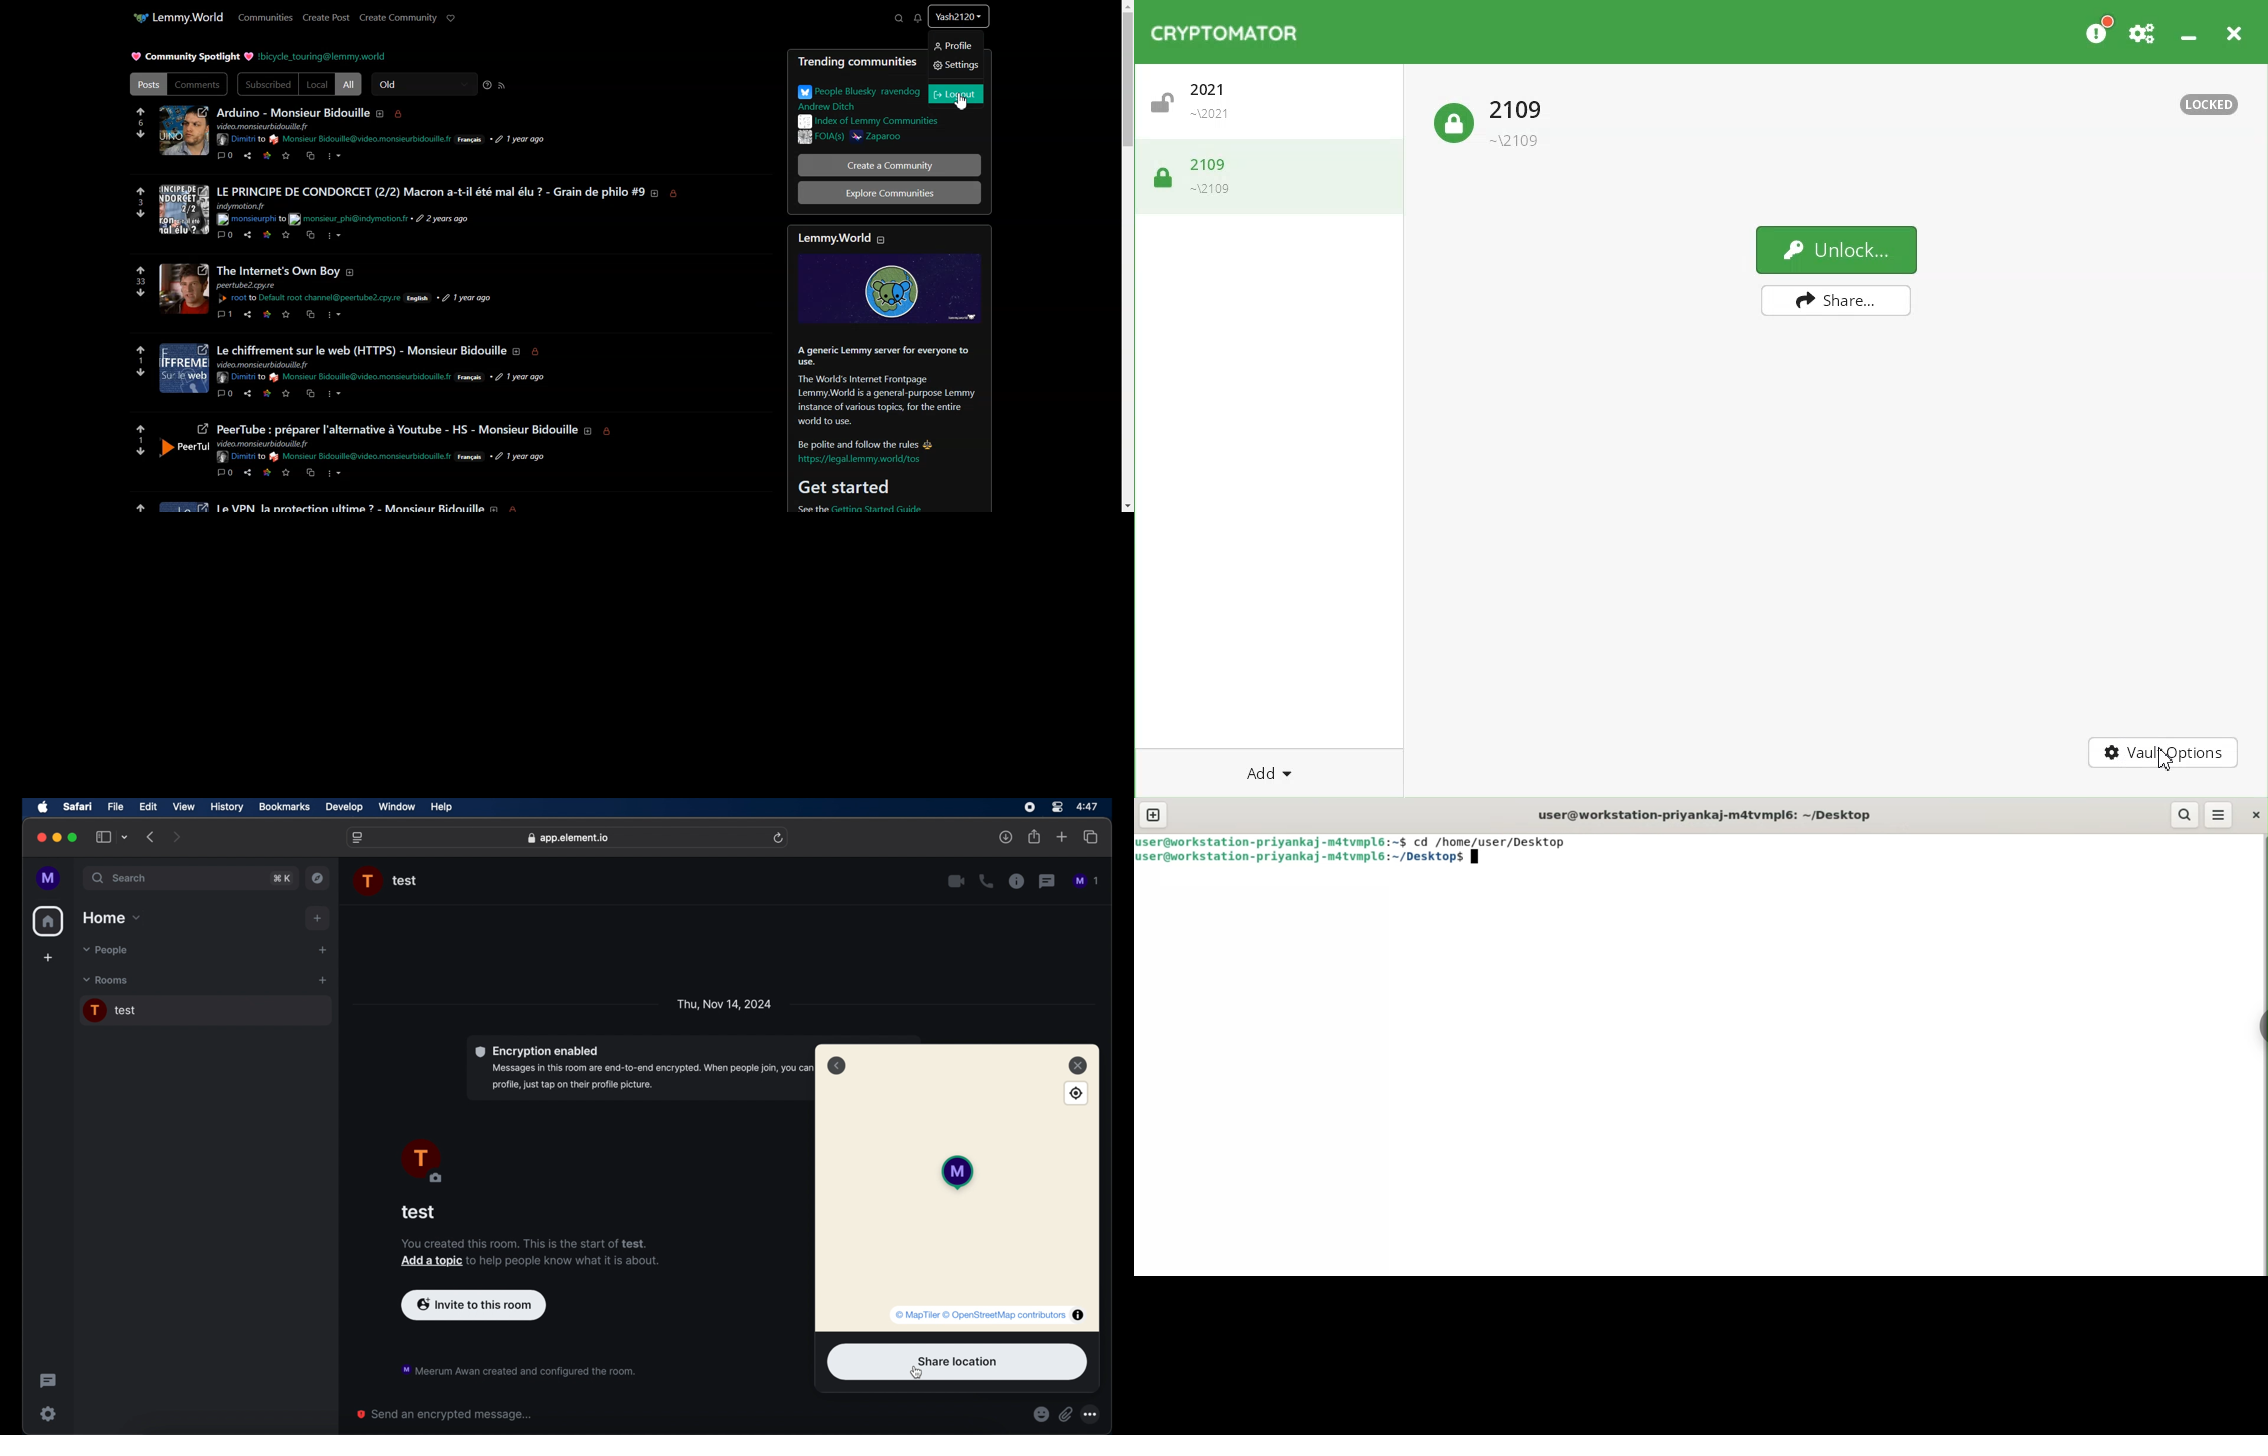  What do you see at coordinates (1093, 1415) in the screenshot?
I see `Options` at bounding box center [1093, 1415].